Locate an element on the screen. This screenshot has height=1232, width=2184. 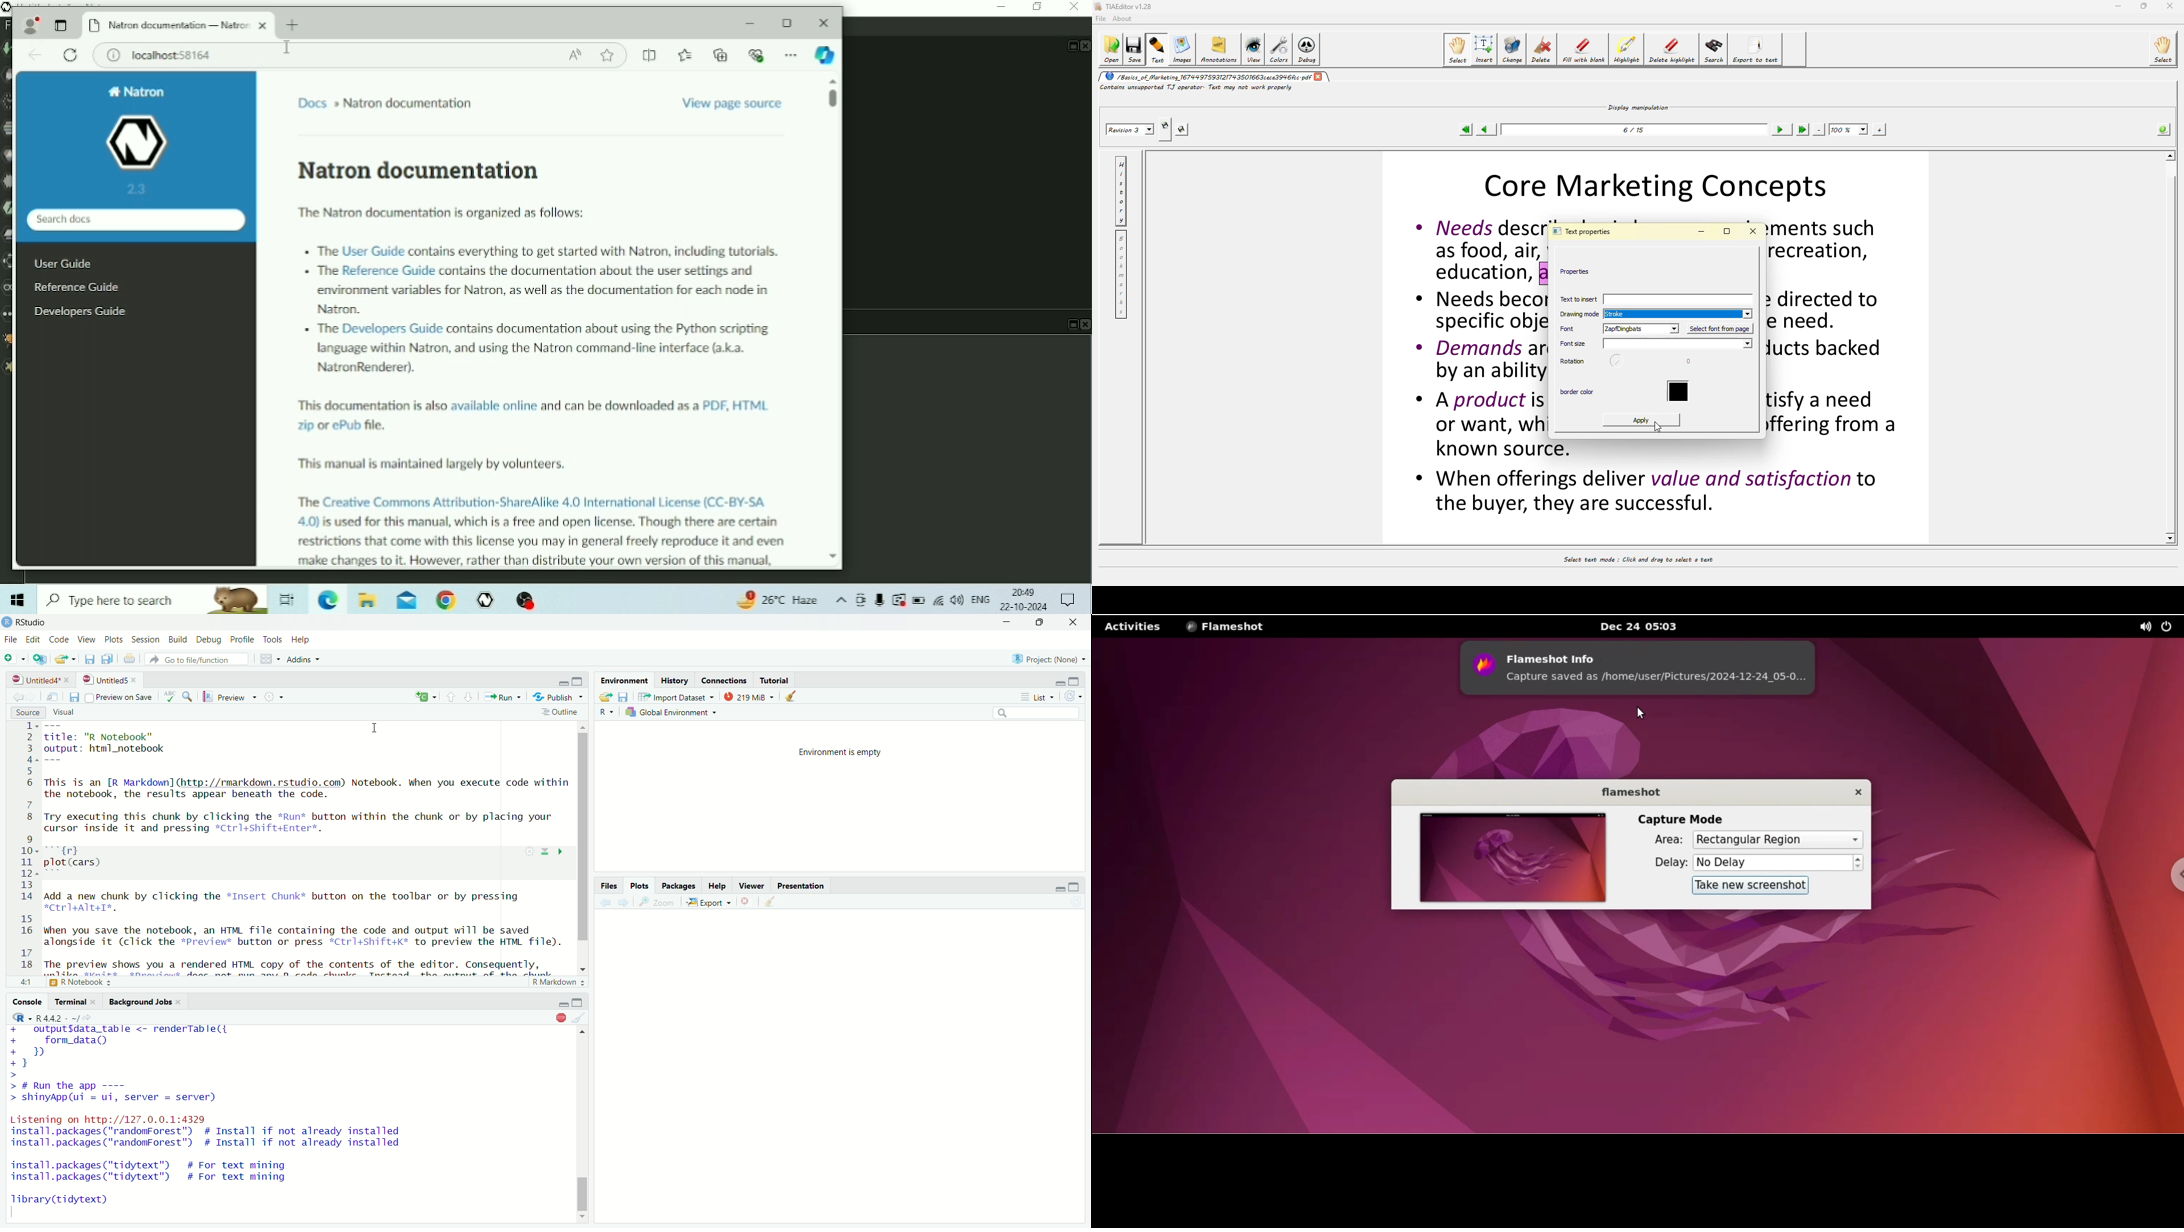
select project is located at coordinates (1049, 658).